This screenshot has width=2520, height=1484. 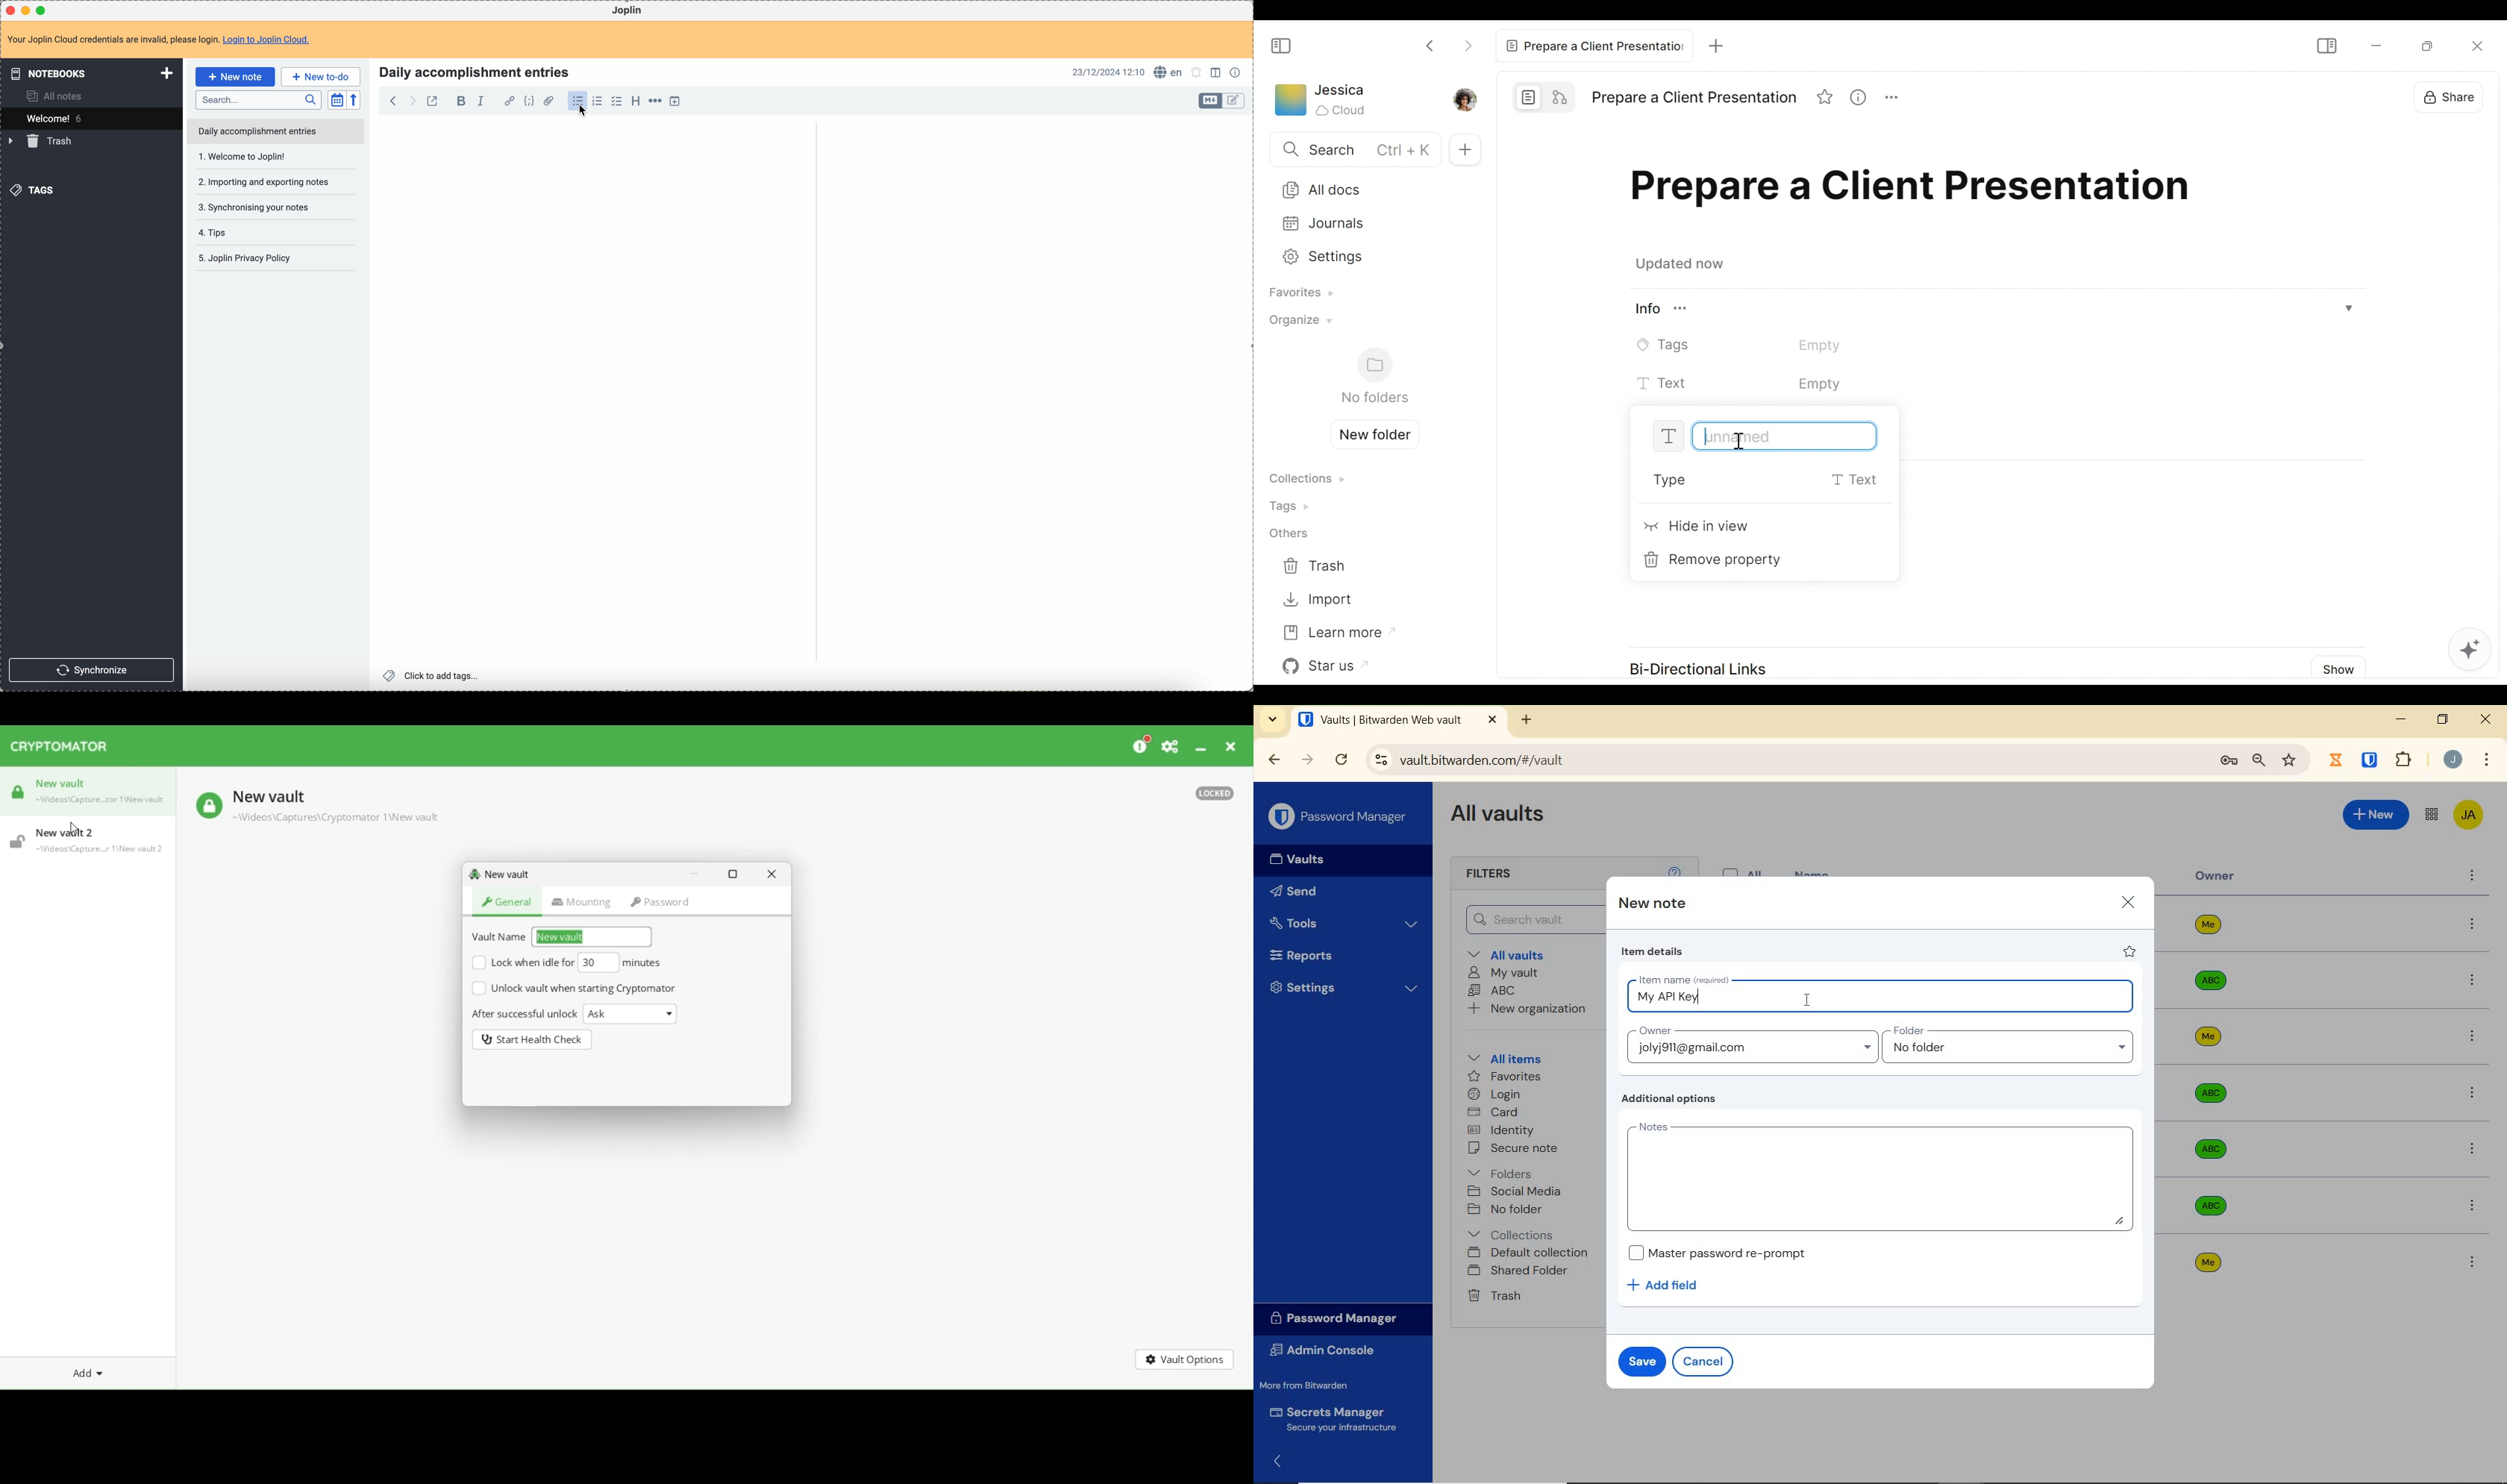 What do you see at coordinates (2375, 815) in the screenshot?
I see `New` at bounding box center [2375, 815].